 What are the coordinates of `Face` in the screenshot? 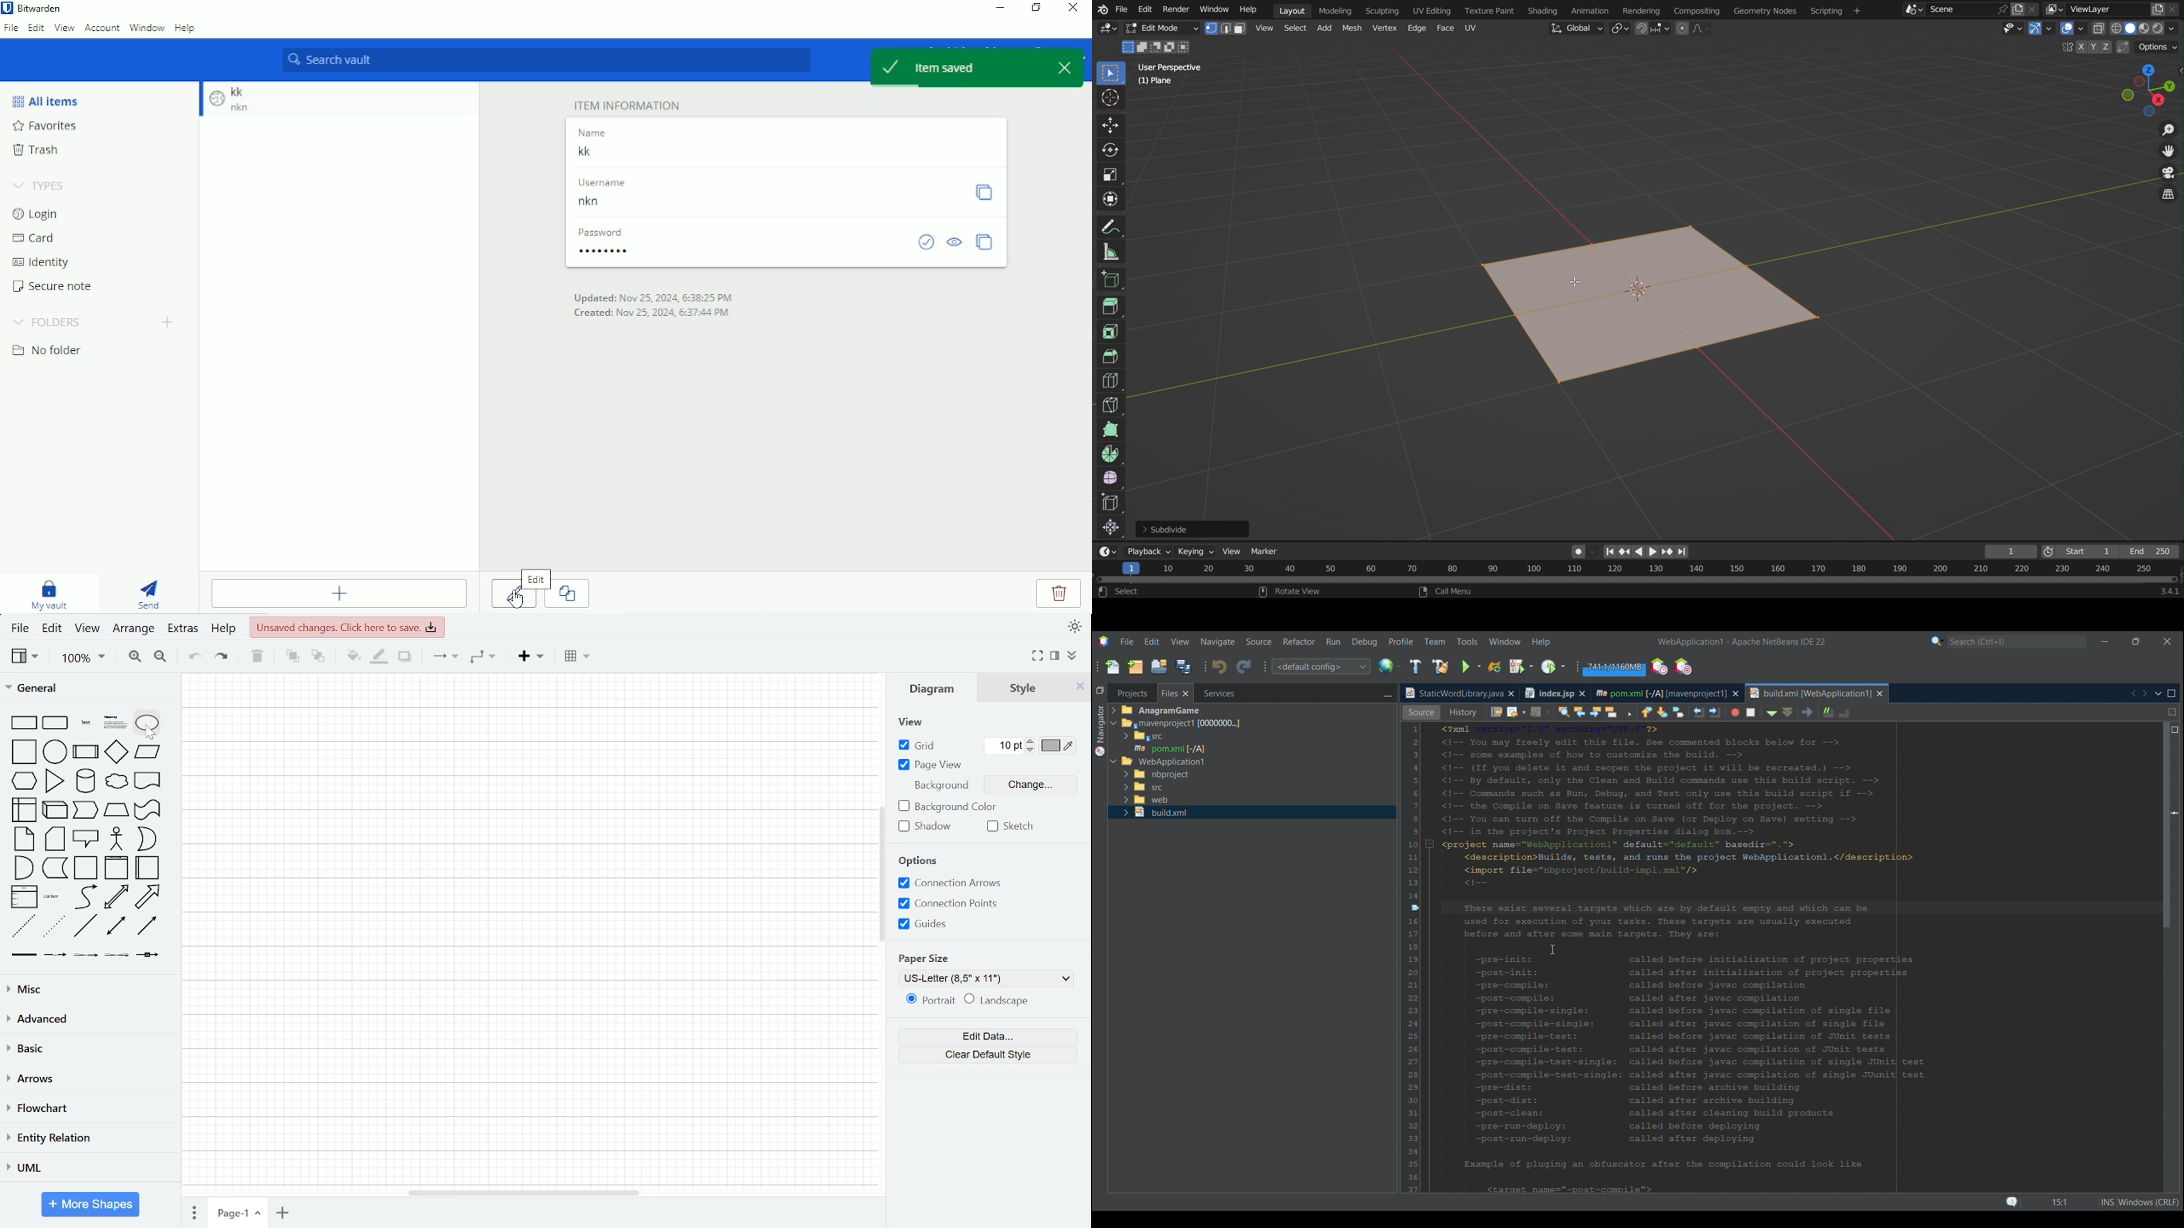 It's located at (1446, 28).